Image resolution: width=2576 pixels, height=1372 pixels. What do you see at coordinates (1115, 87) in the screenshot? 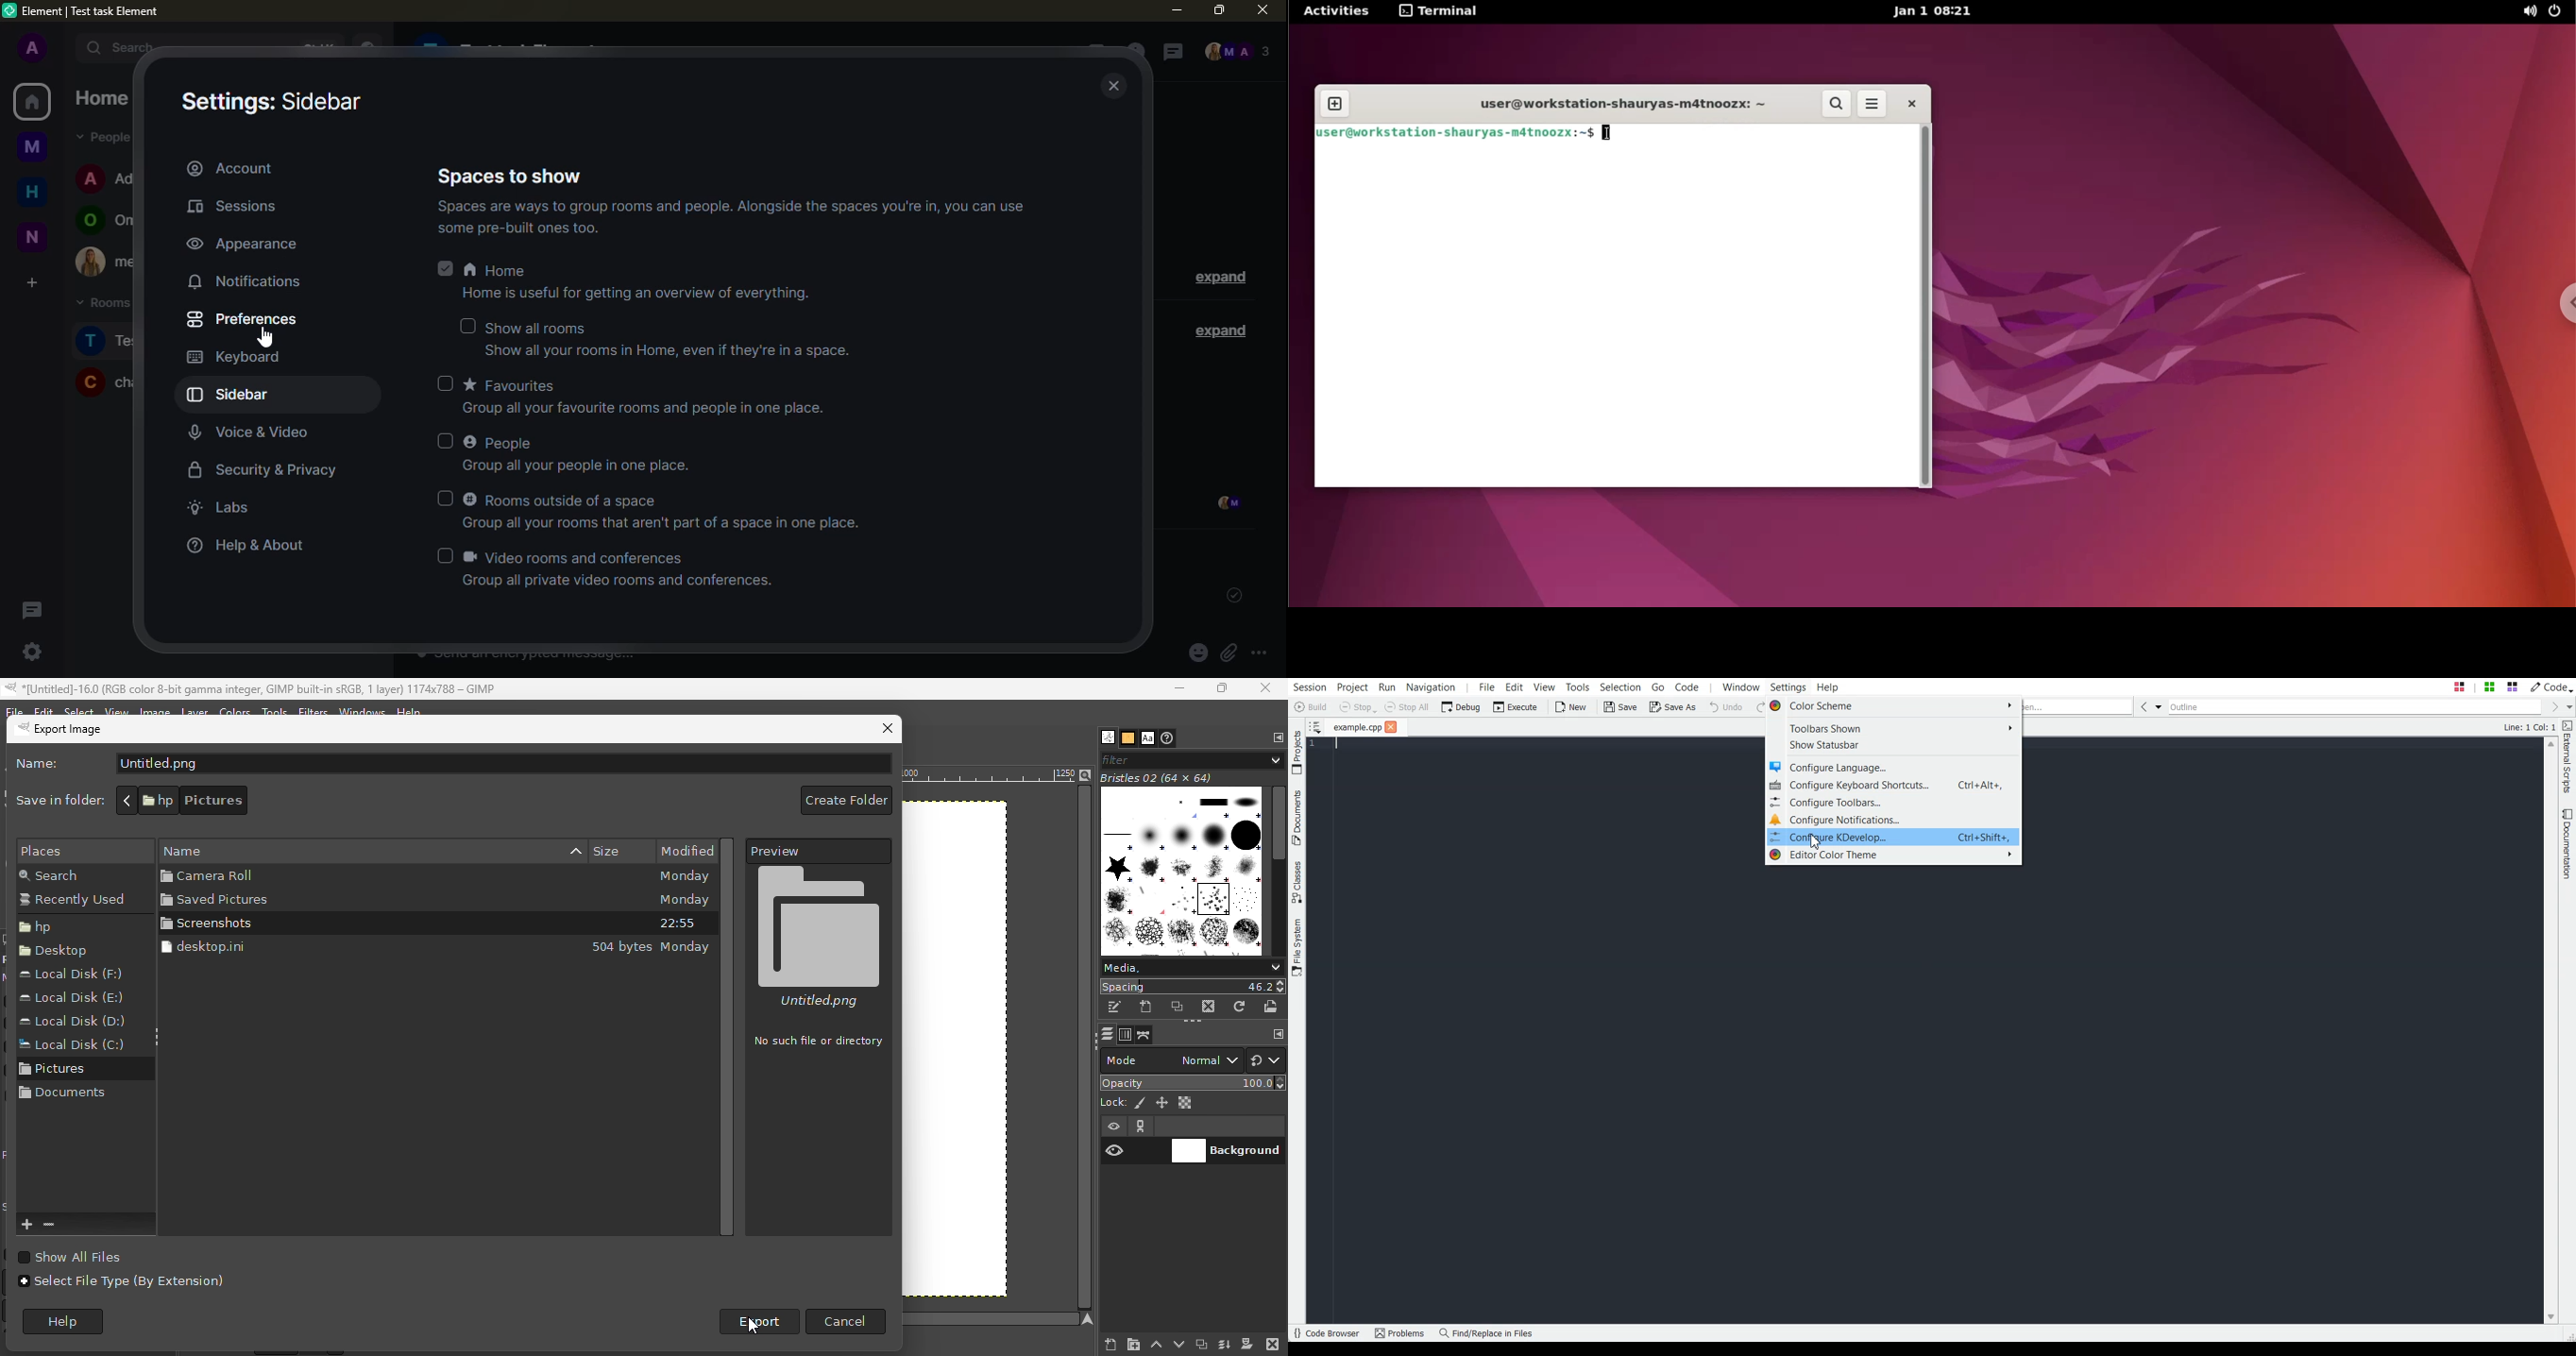
I see `close` at bounding box center [1115, 87].